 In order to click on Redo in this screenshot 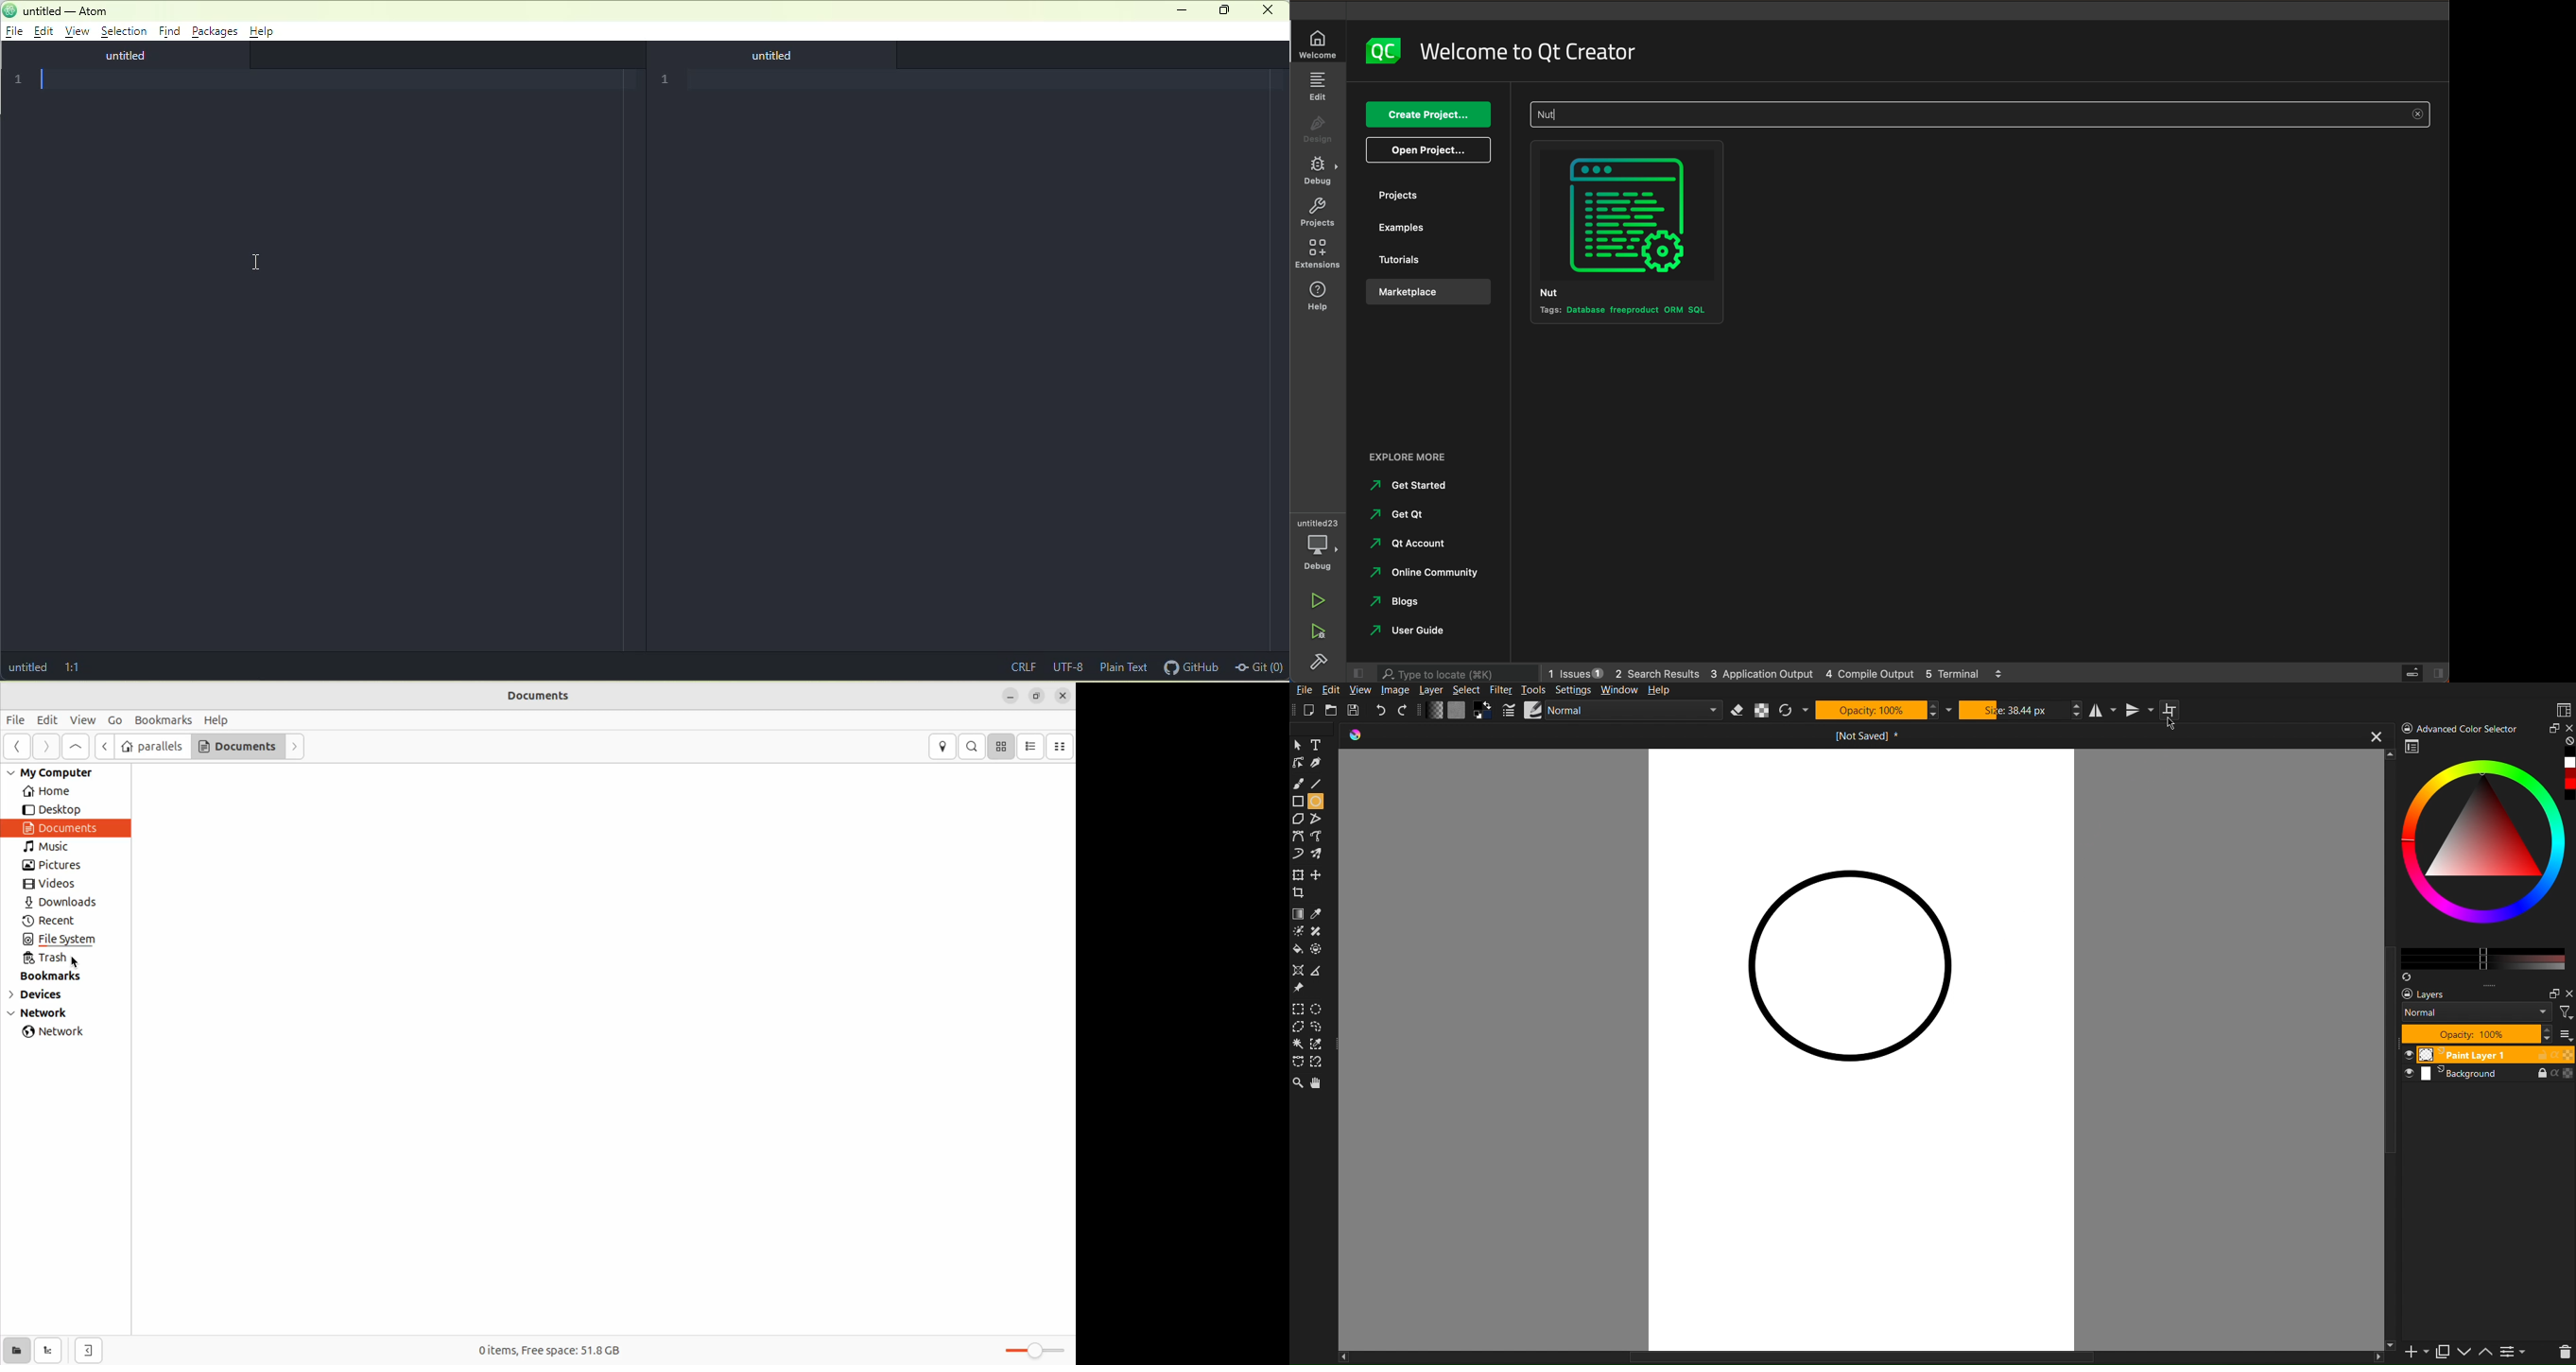, I will do `click(1403, 711)`.